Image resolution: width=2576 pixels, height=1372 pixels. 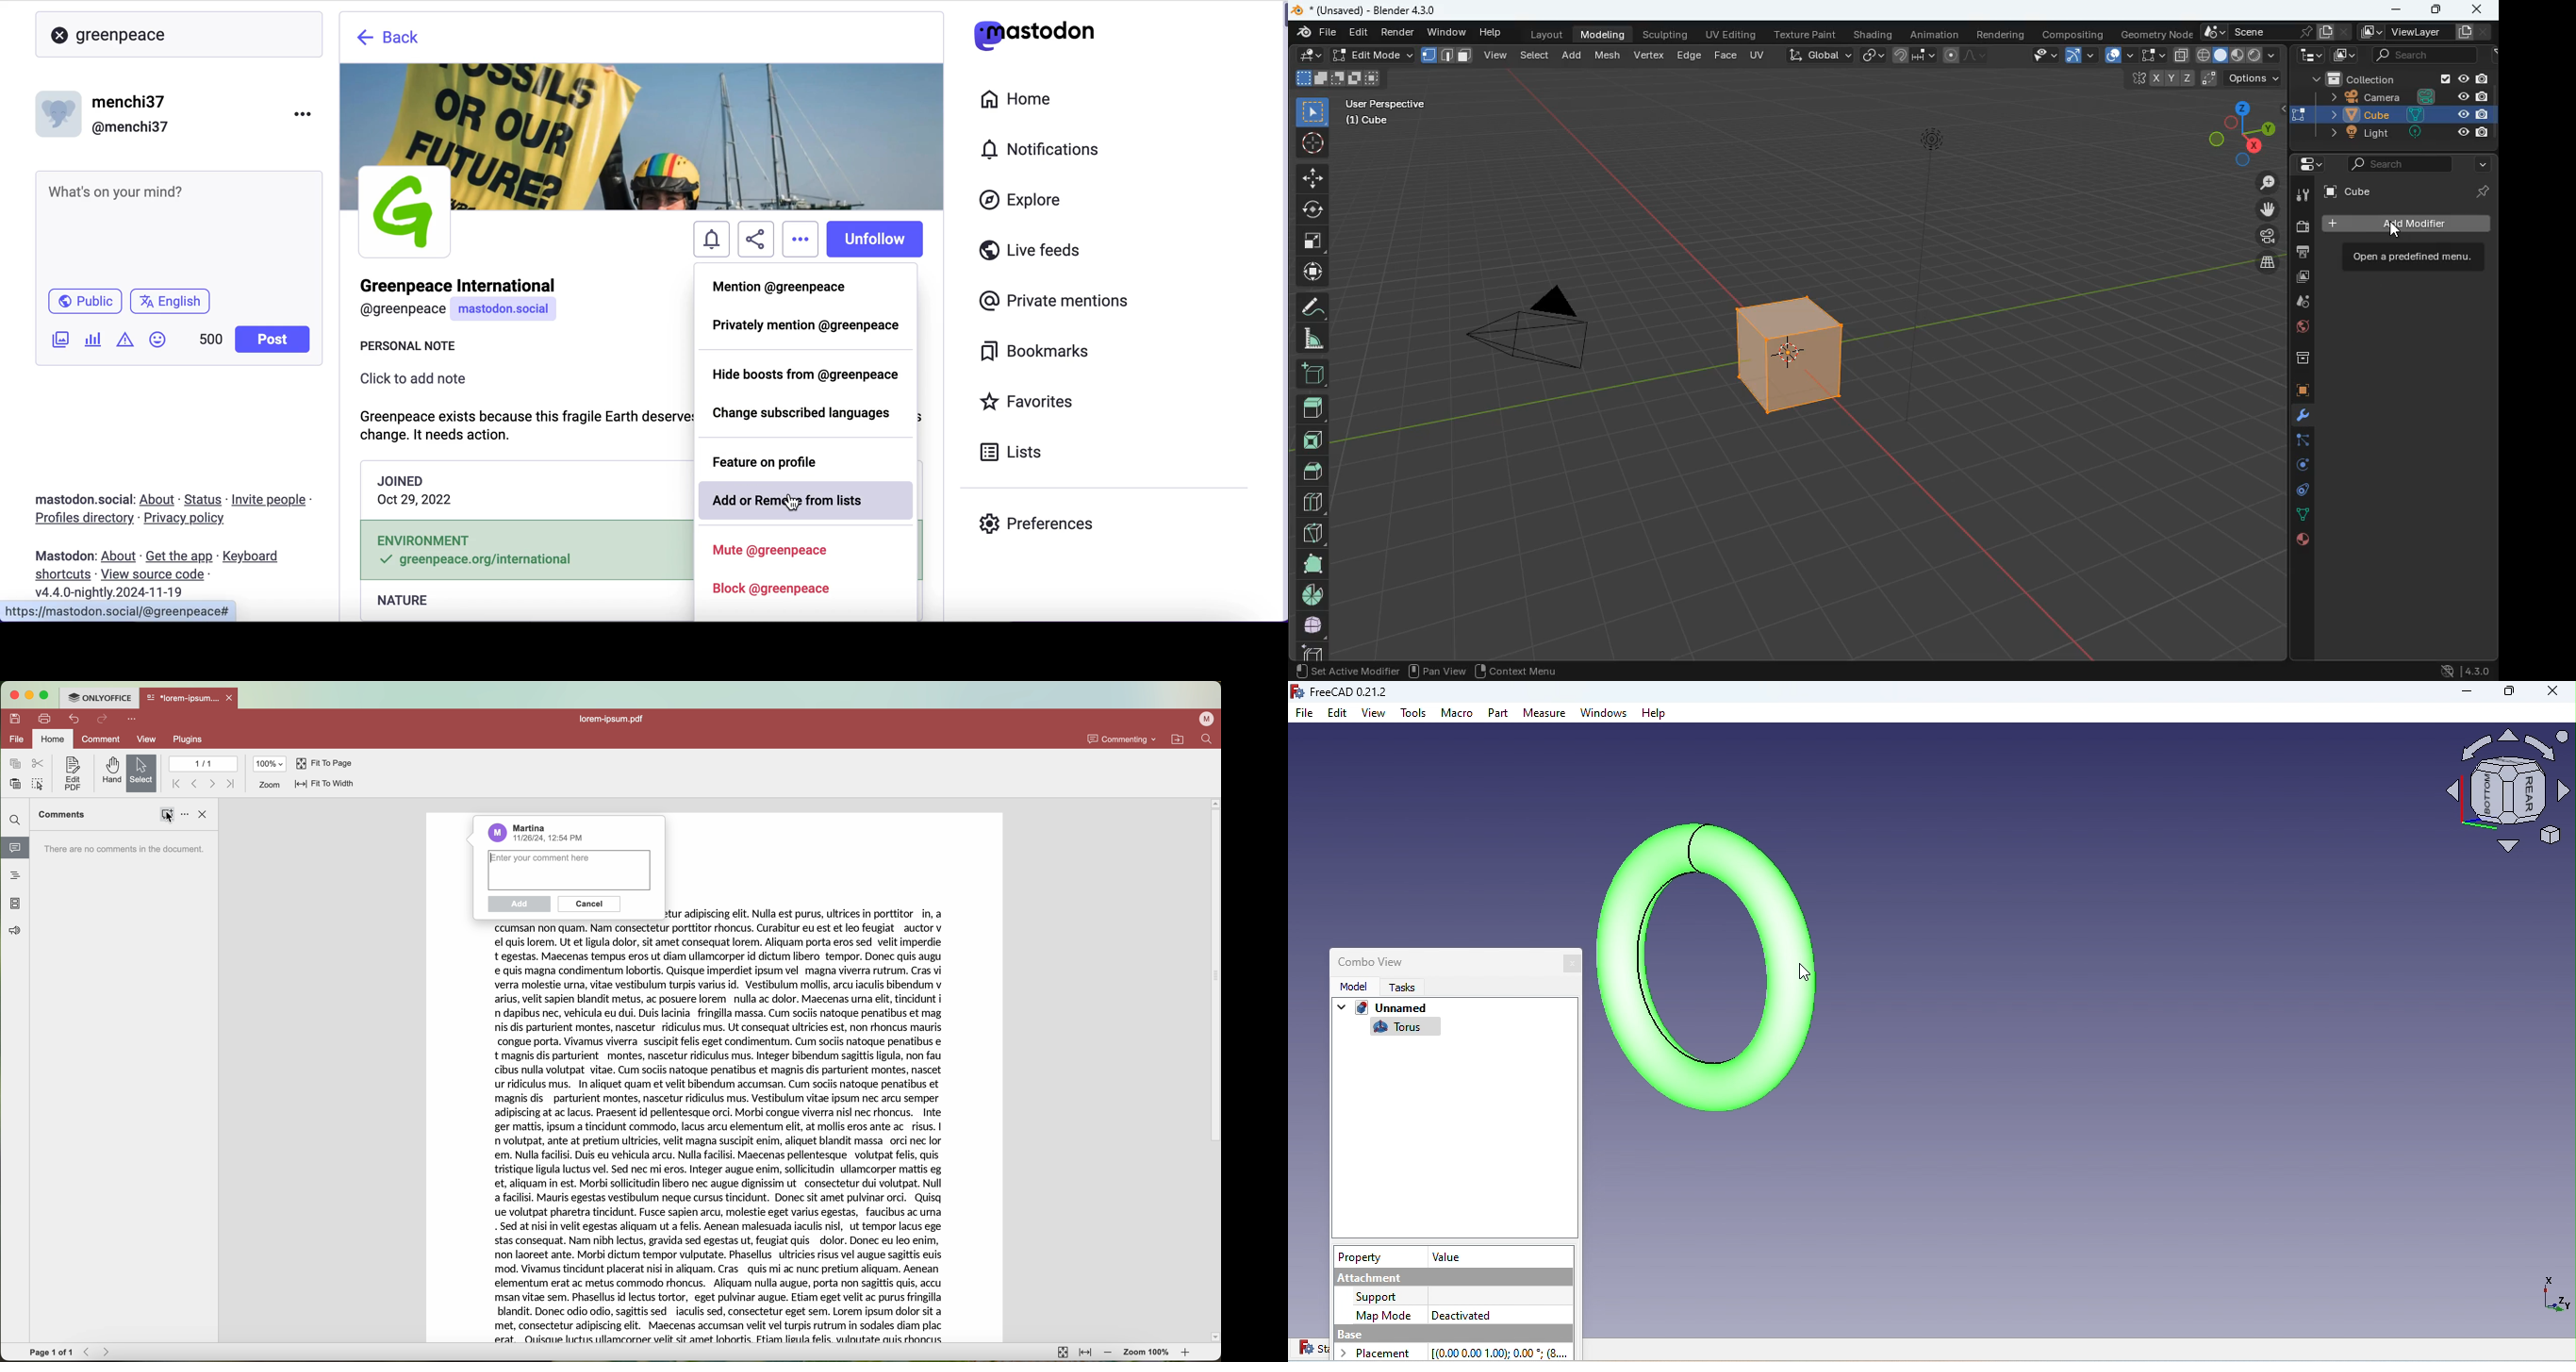 What do you see at coordinates (2299, 466) in the screenshot?
I see `rotation` at bounding box center [2299, 466].